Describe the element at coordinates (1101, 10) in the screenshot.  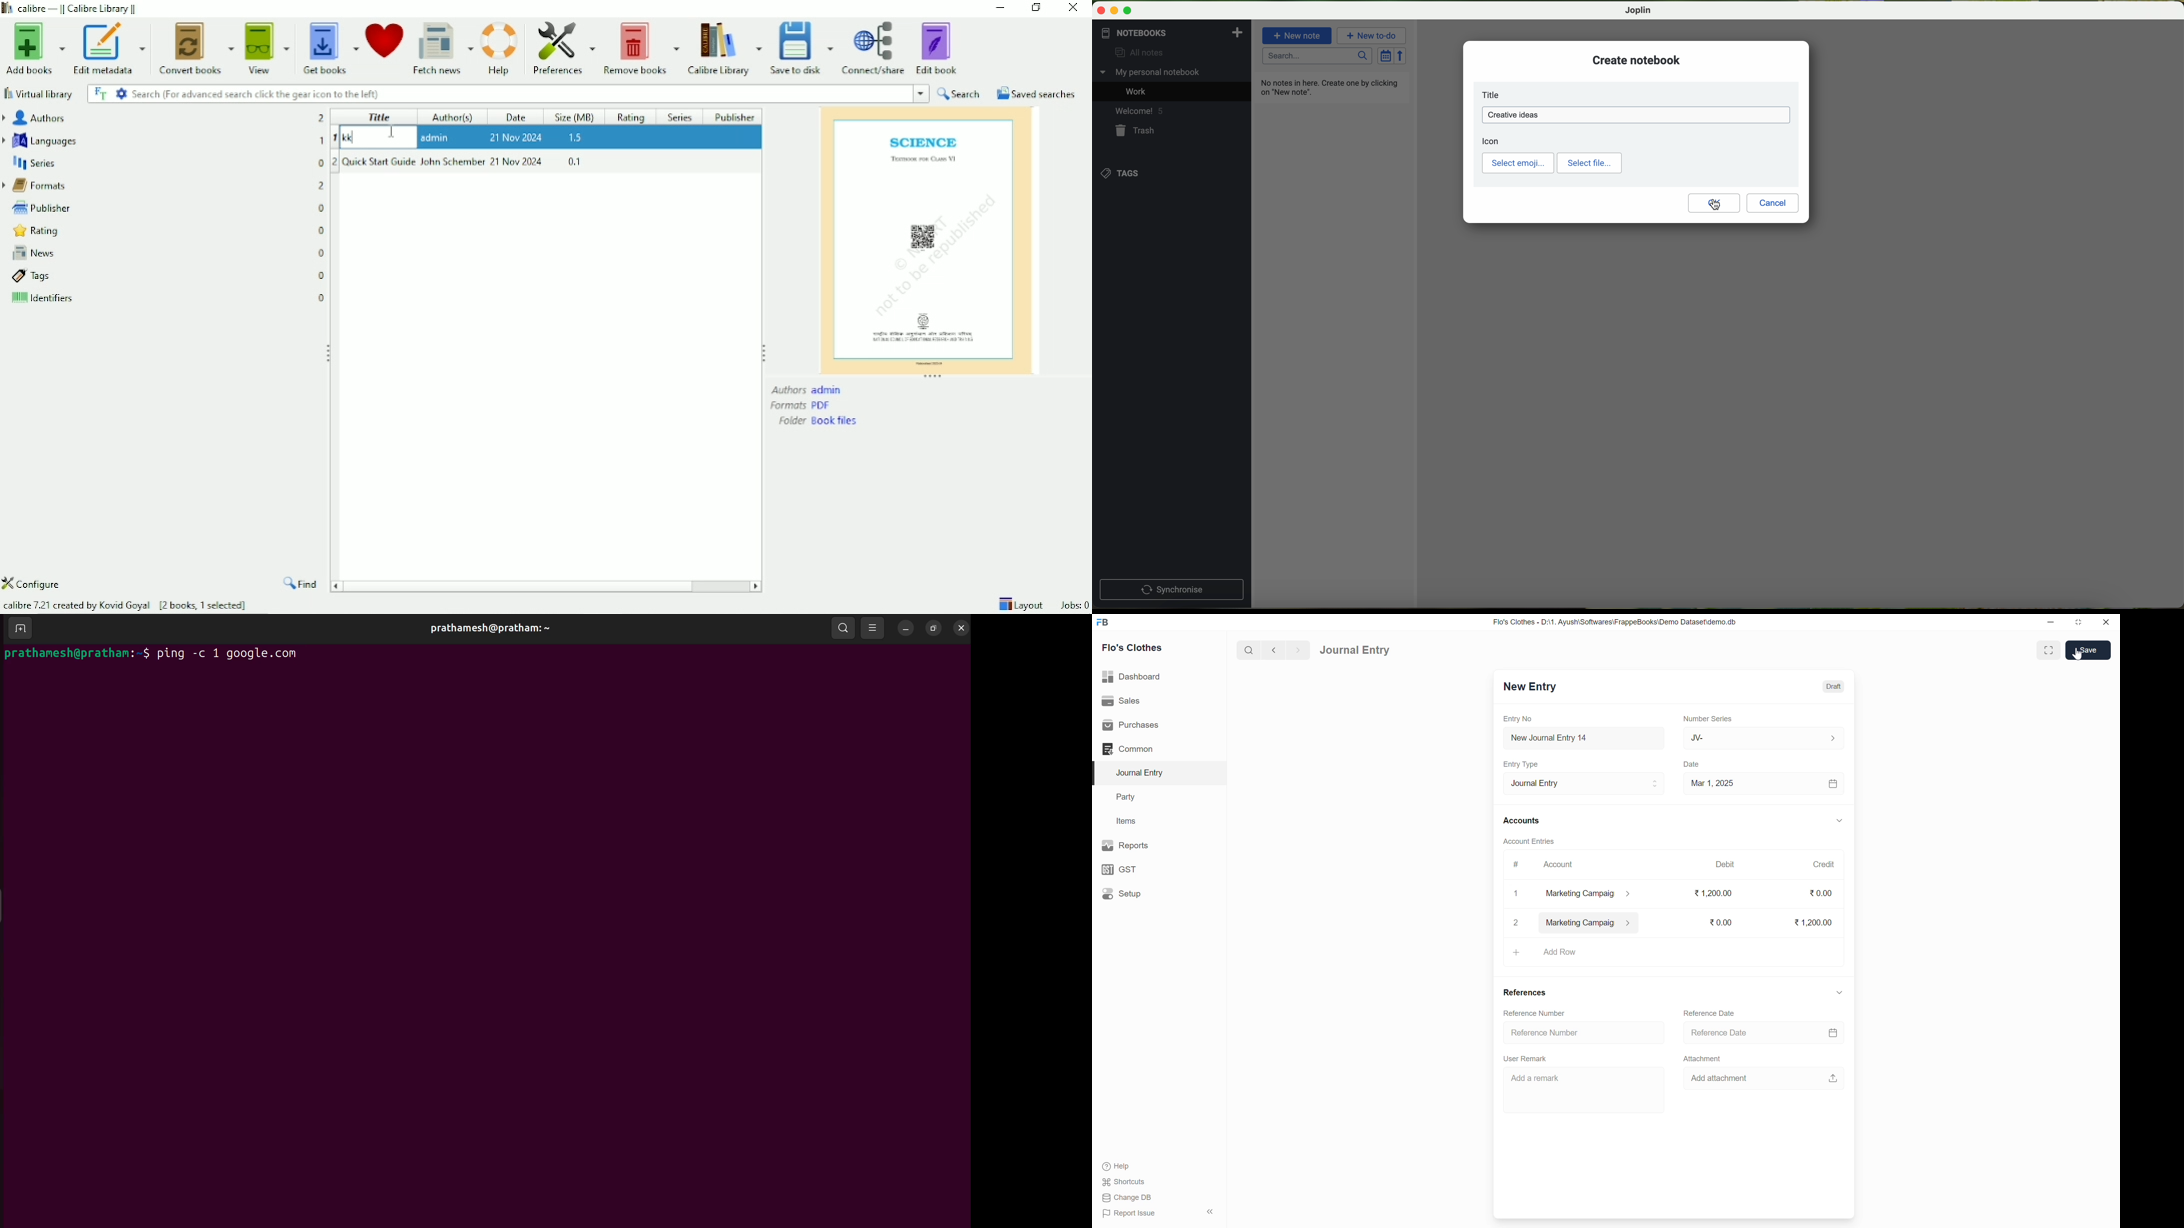
I see `close` at that location.